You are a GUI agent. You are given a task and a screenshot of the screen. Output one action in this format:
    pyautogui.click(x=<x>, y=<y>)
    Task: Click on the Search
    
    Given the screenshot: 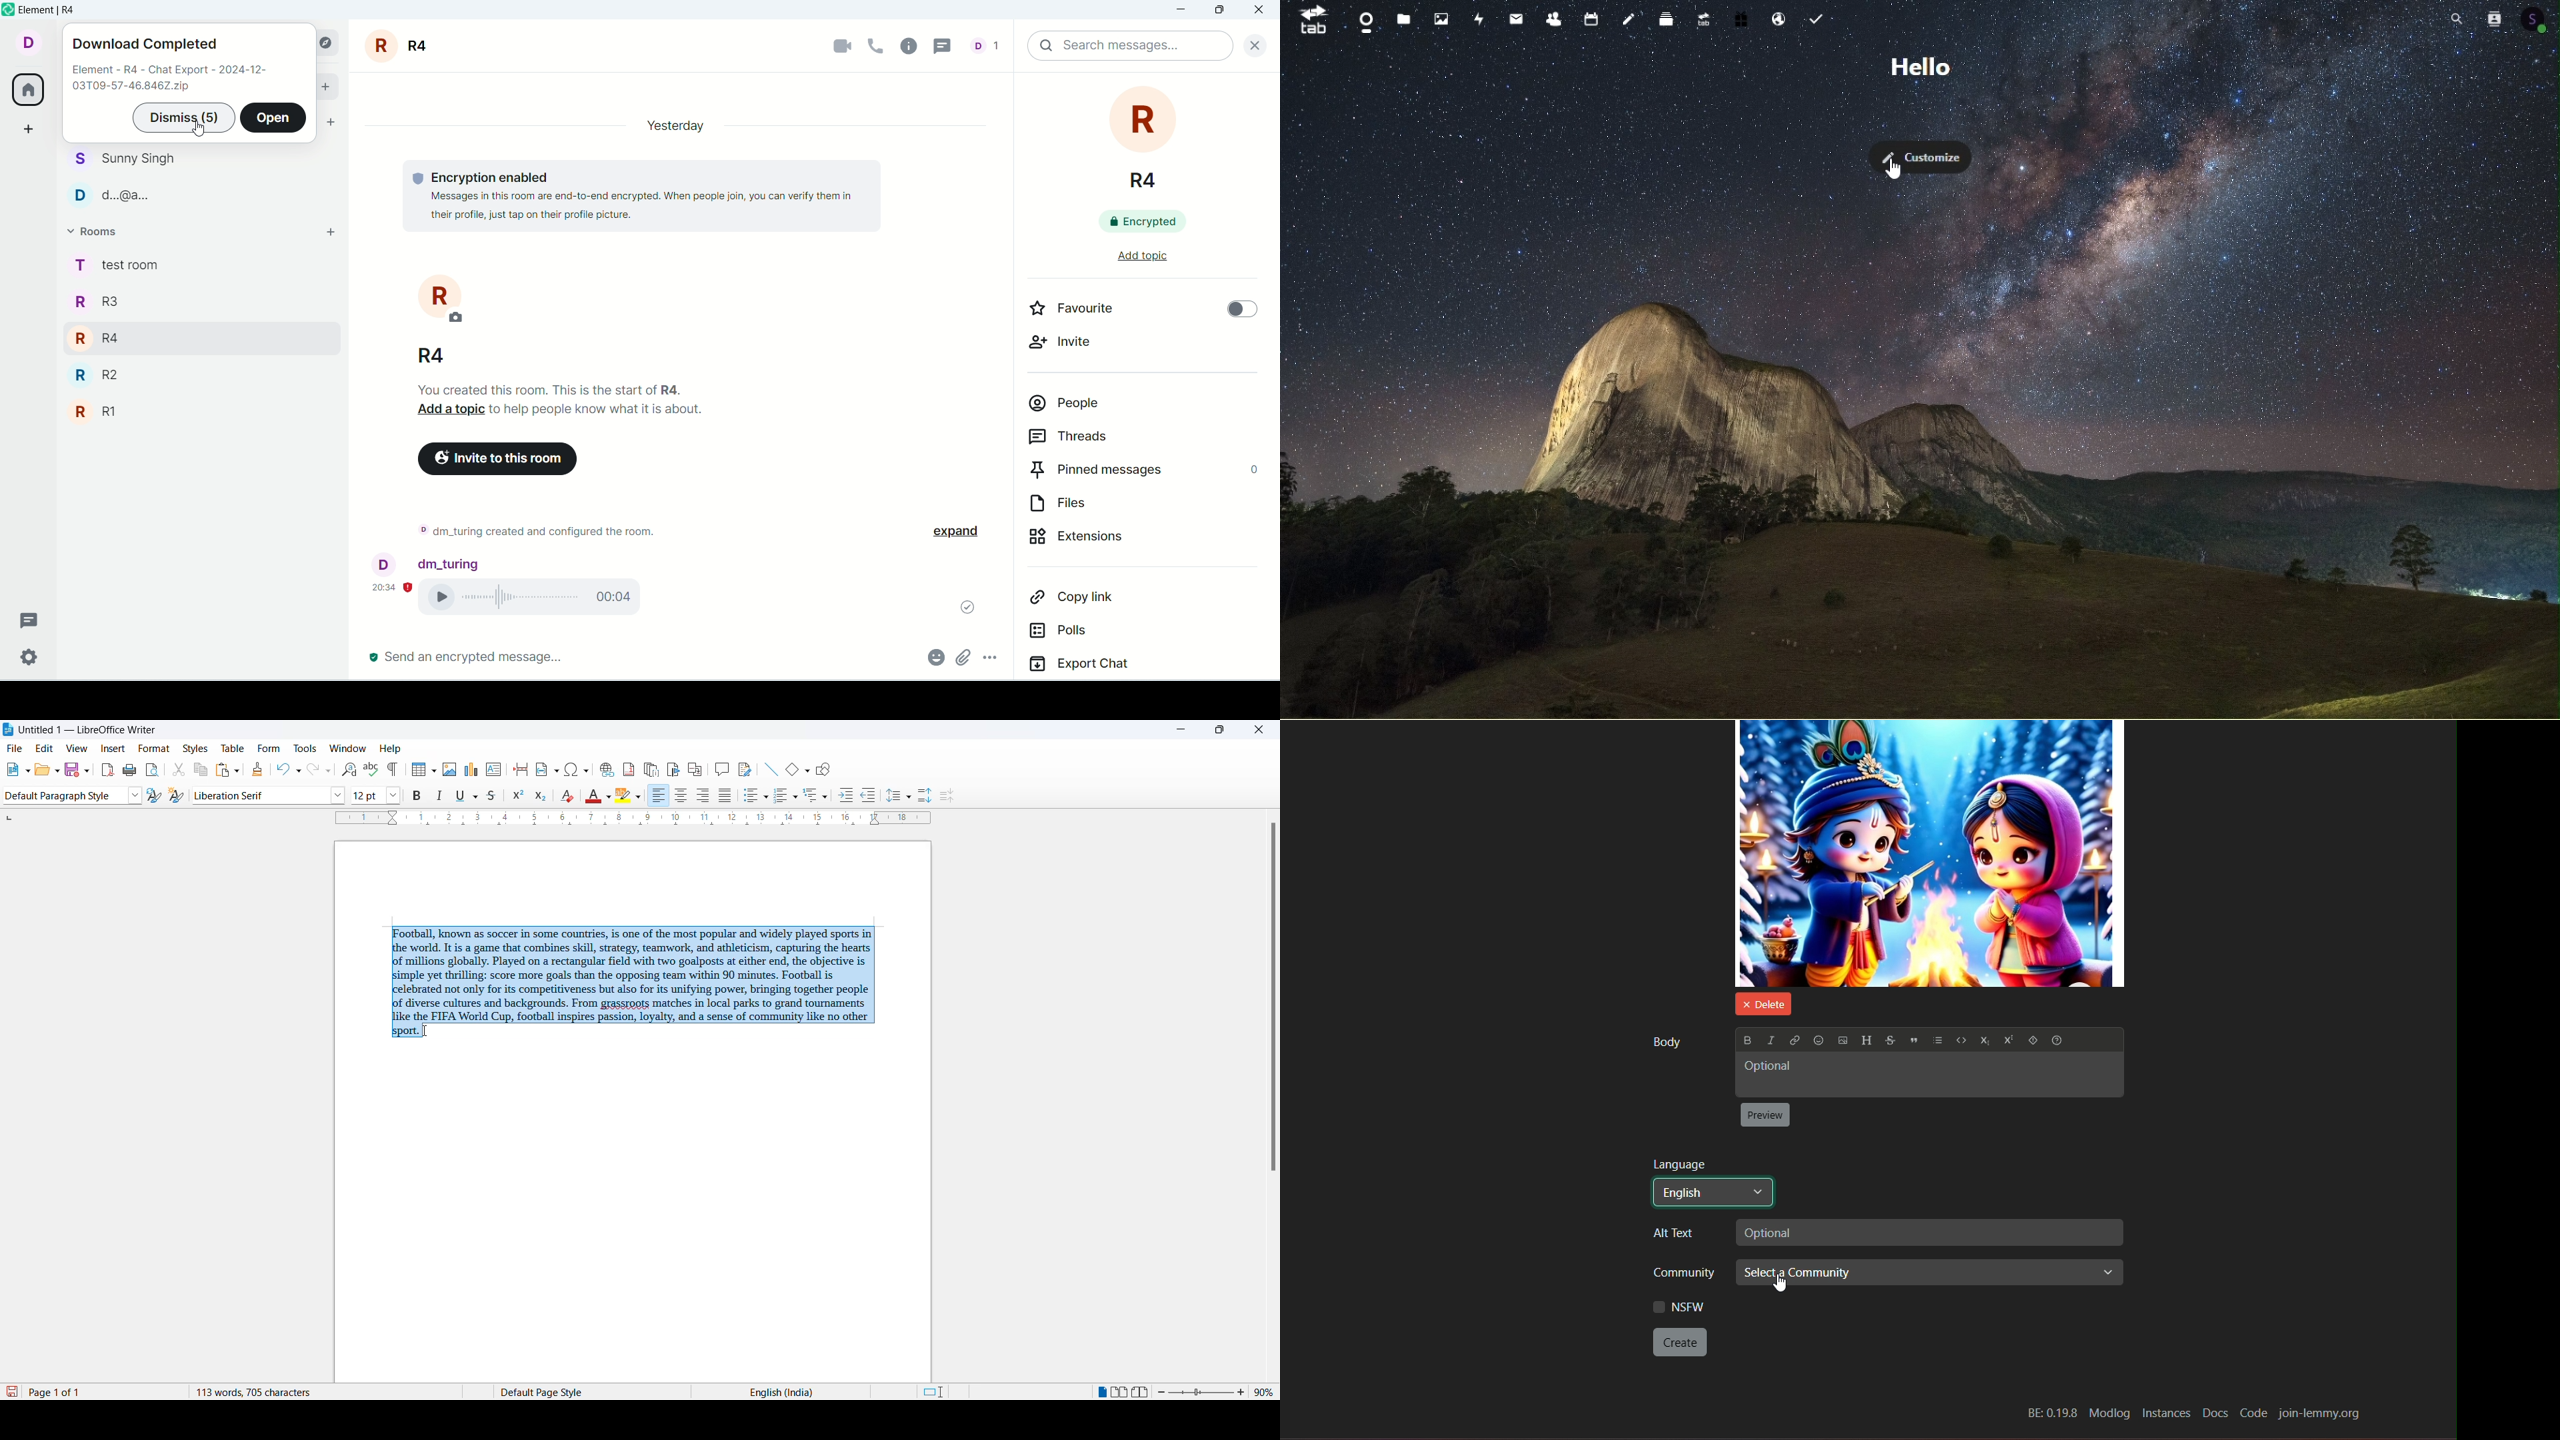 What is the action you would take?
    pyautogui.click(x=2457, y=19)
    